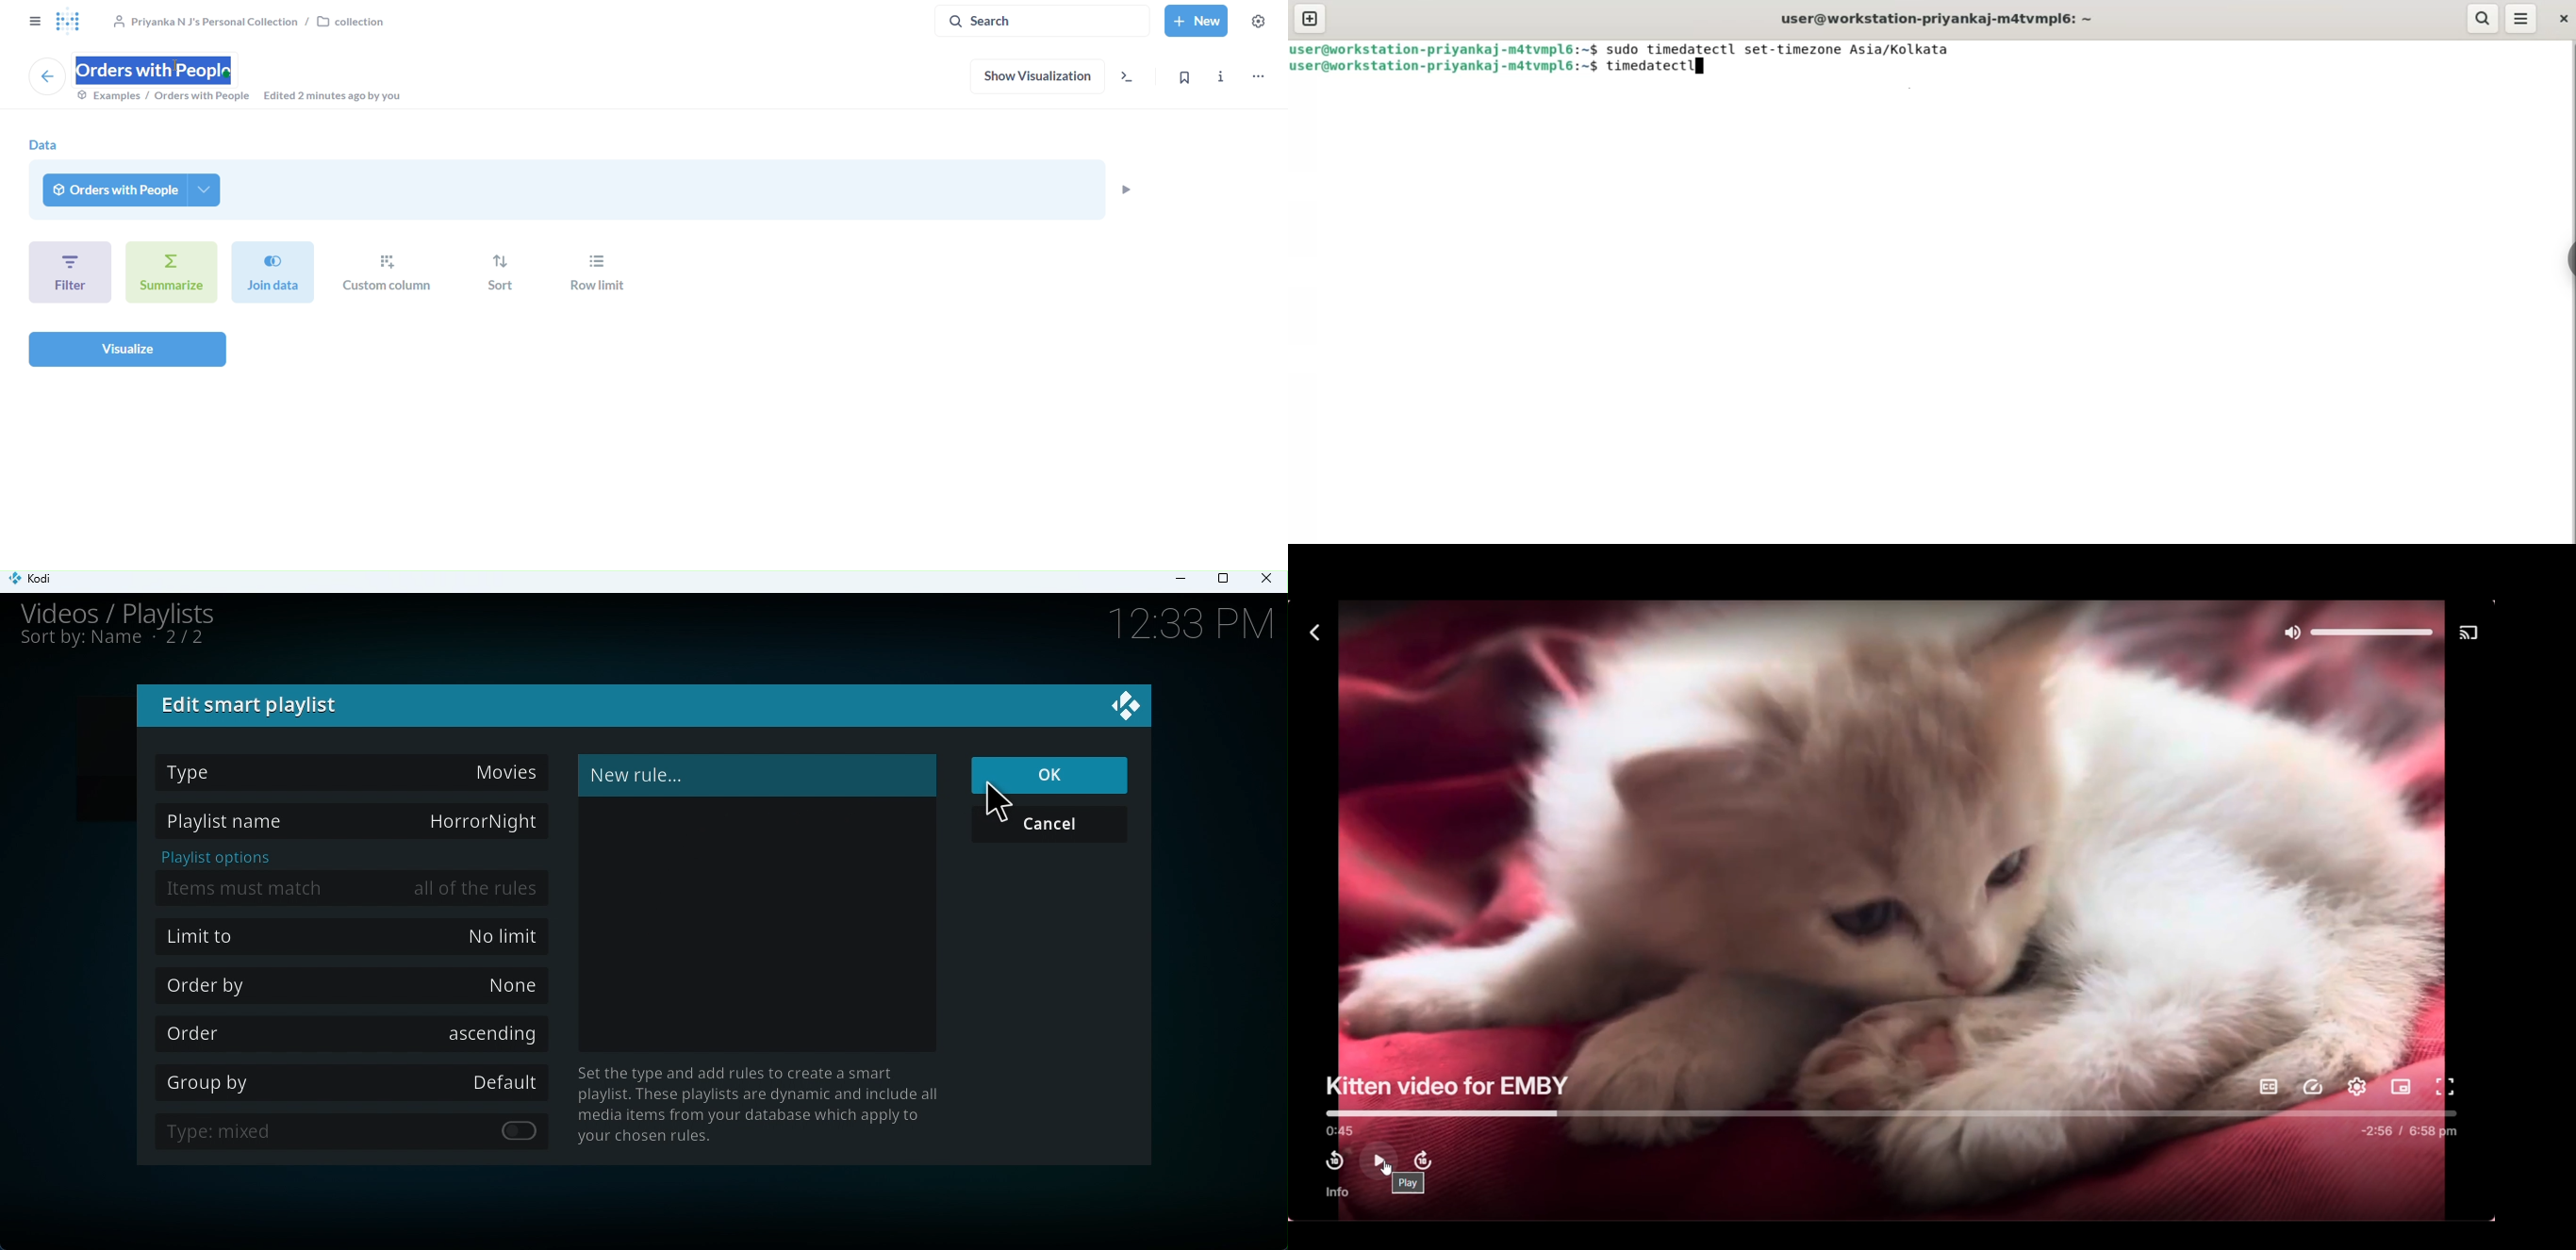 The image size is (2576, 1260). Describe the element at coordinates (1895, 1113) in the screenshot. I see `Timeline of video with the length of video already watched highlighted` at that location.